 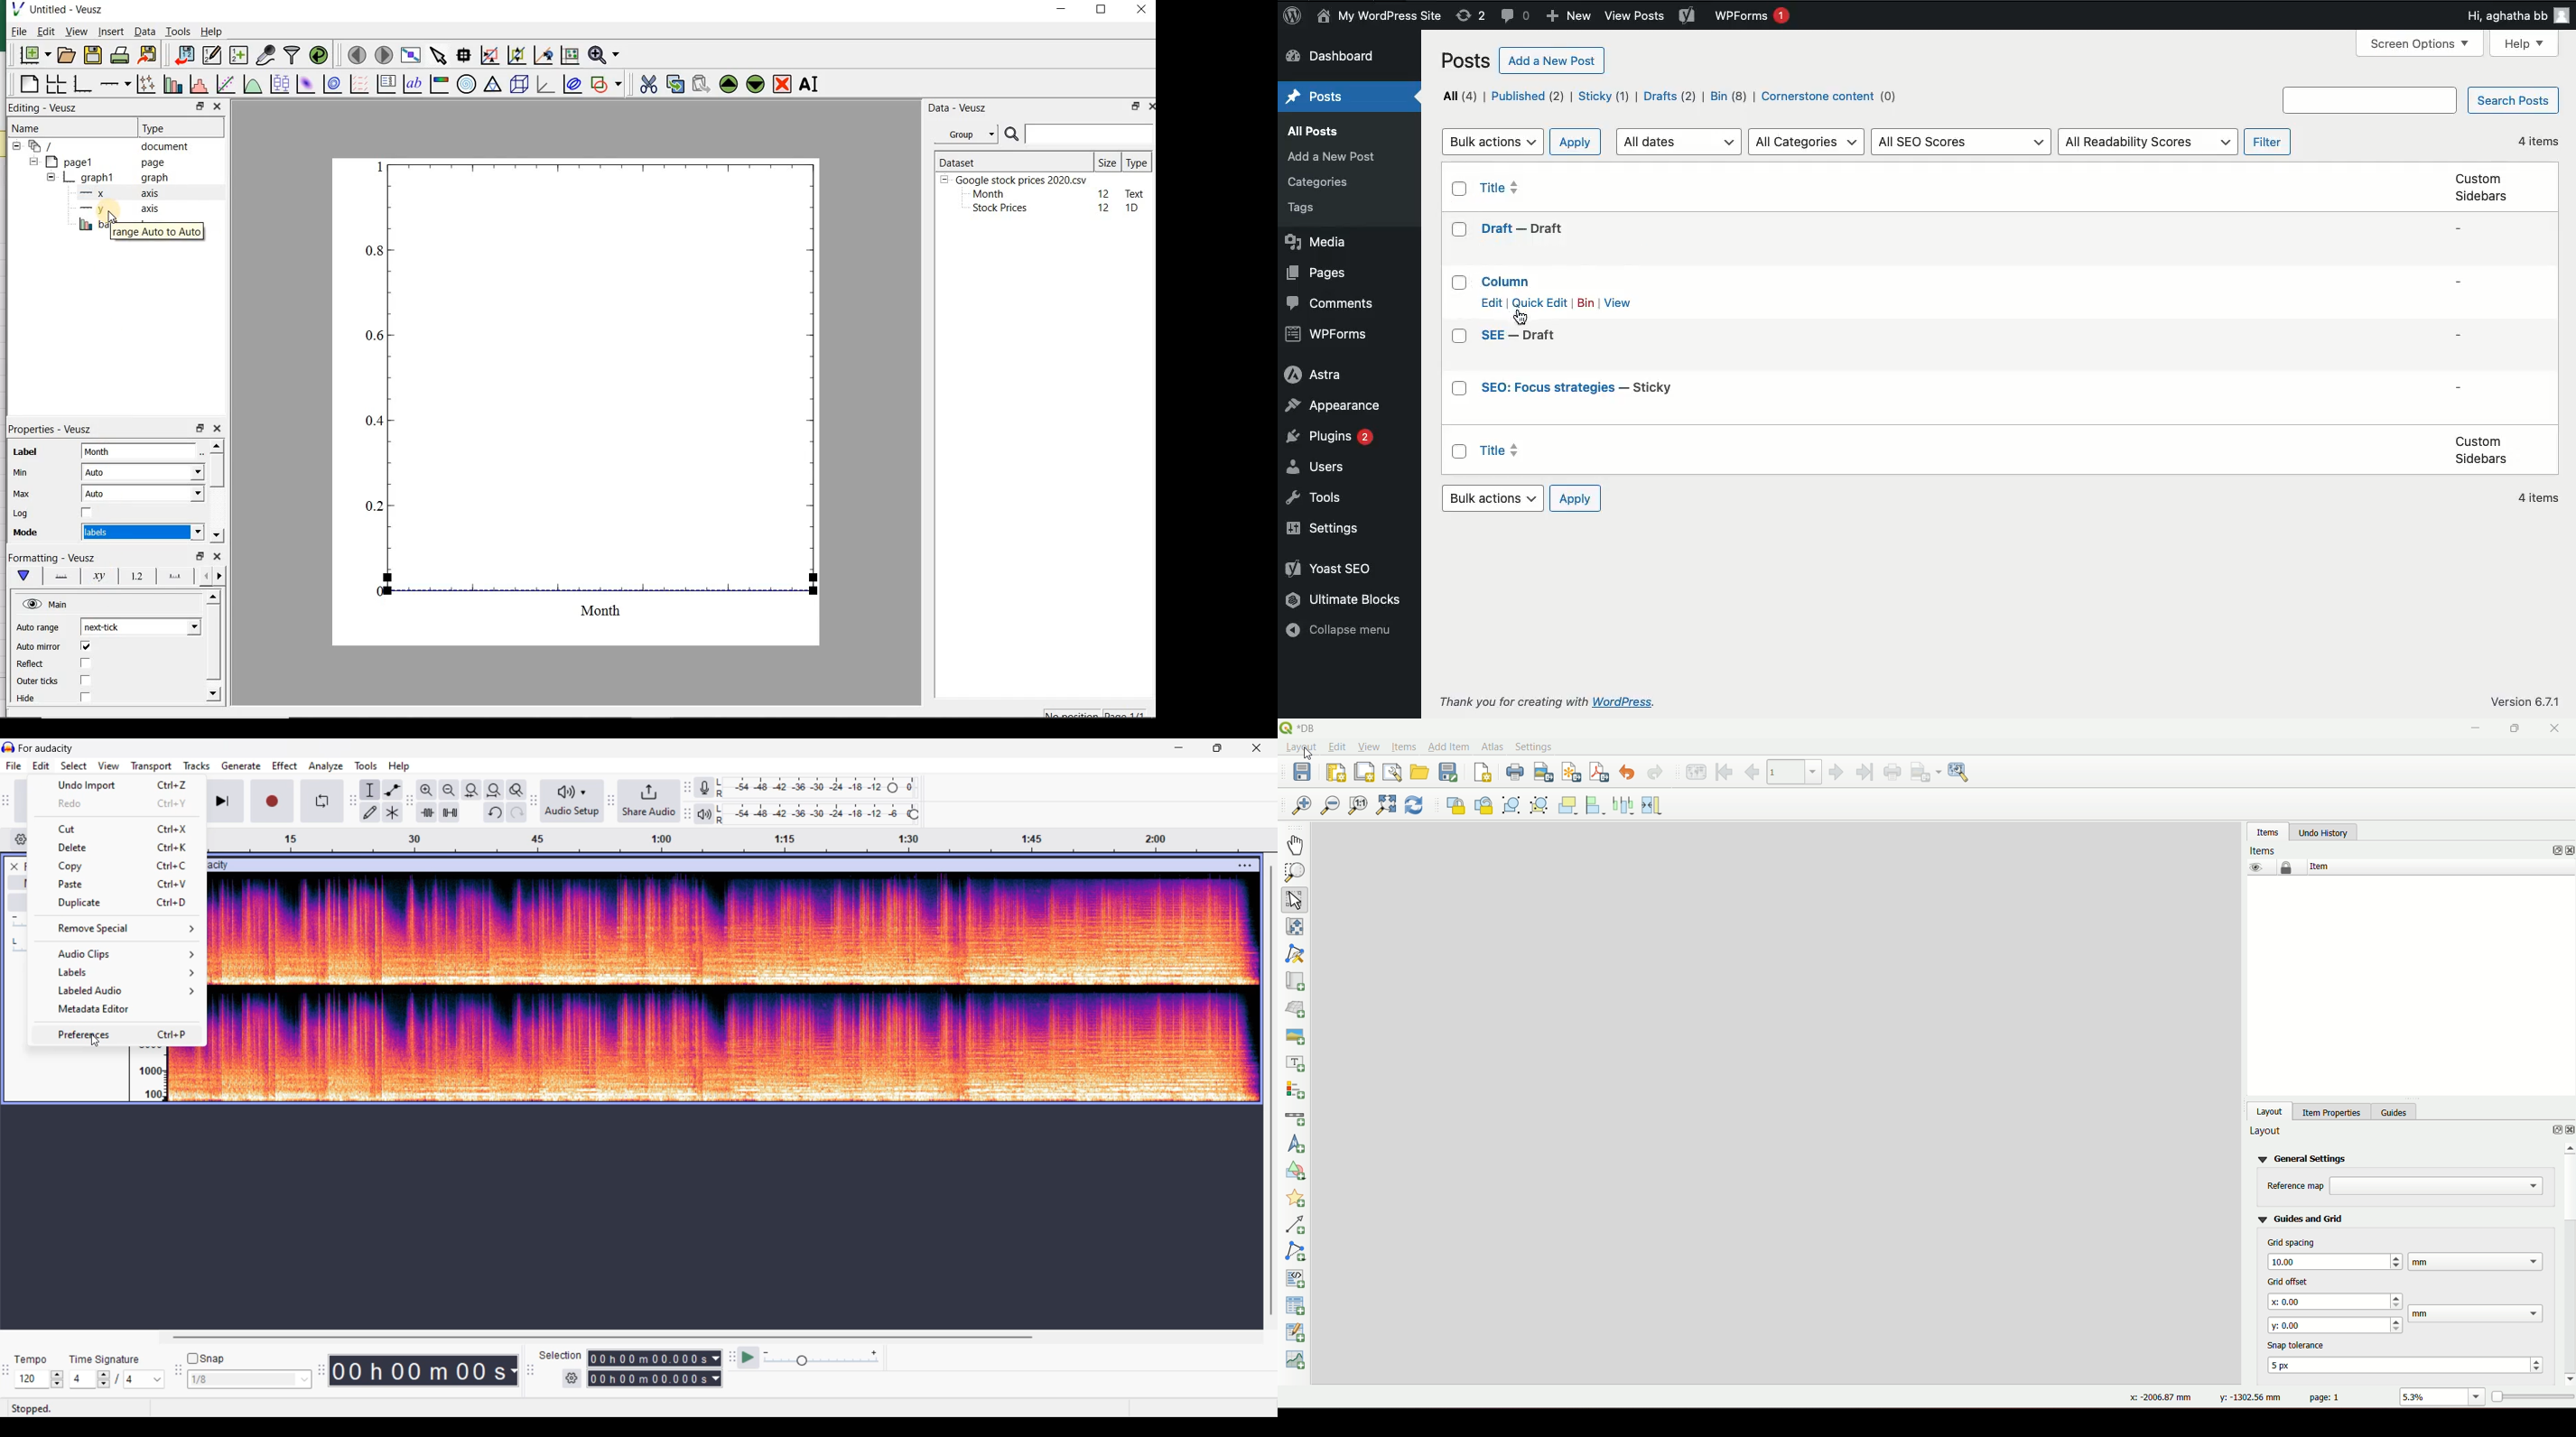 What do you see at coordinates (1688, 20) in the screenshot?
I see `Yoast` at bounding box center [1688, 20].